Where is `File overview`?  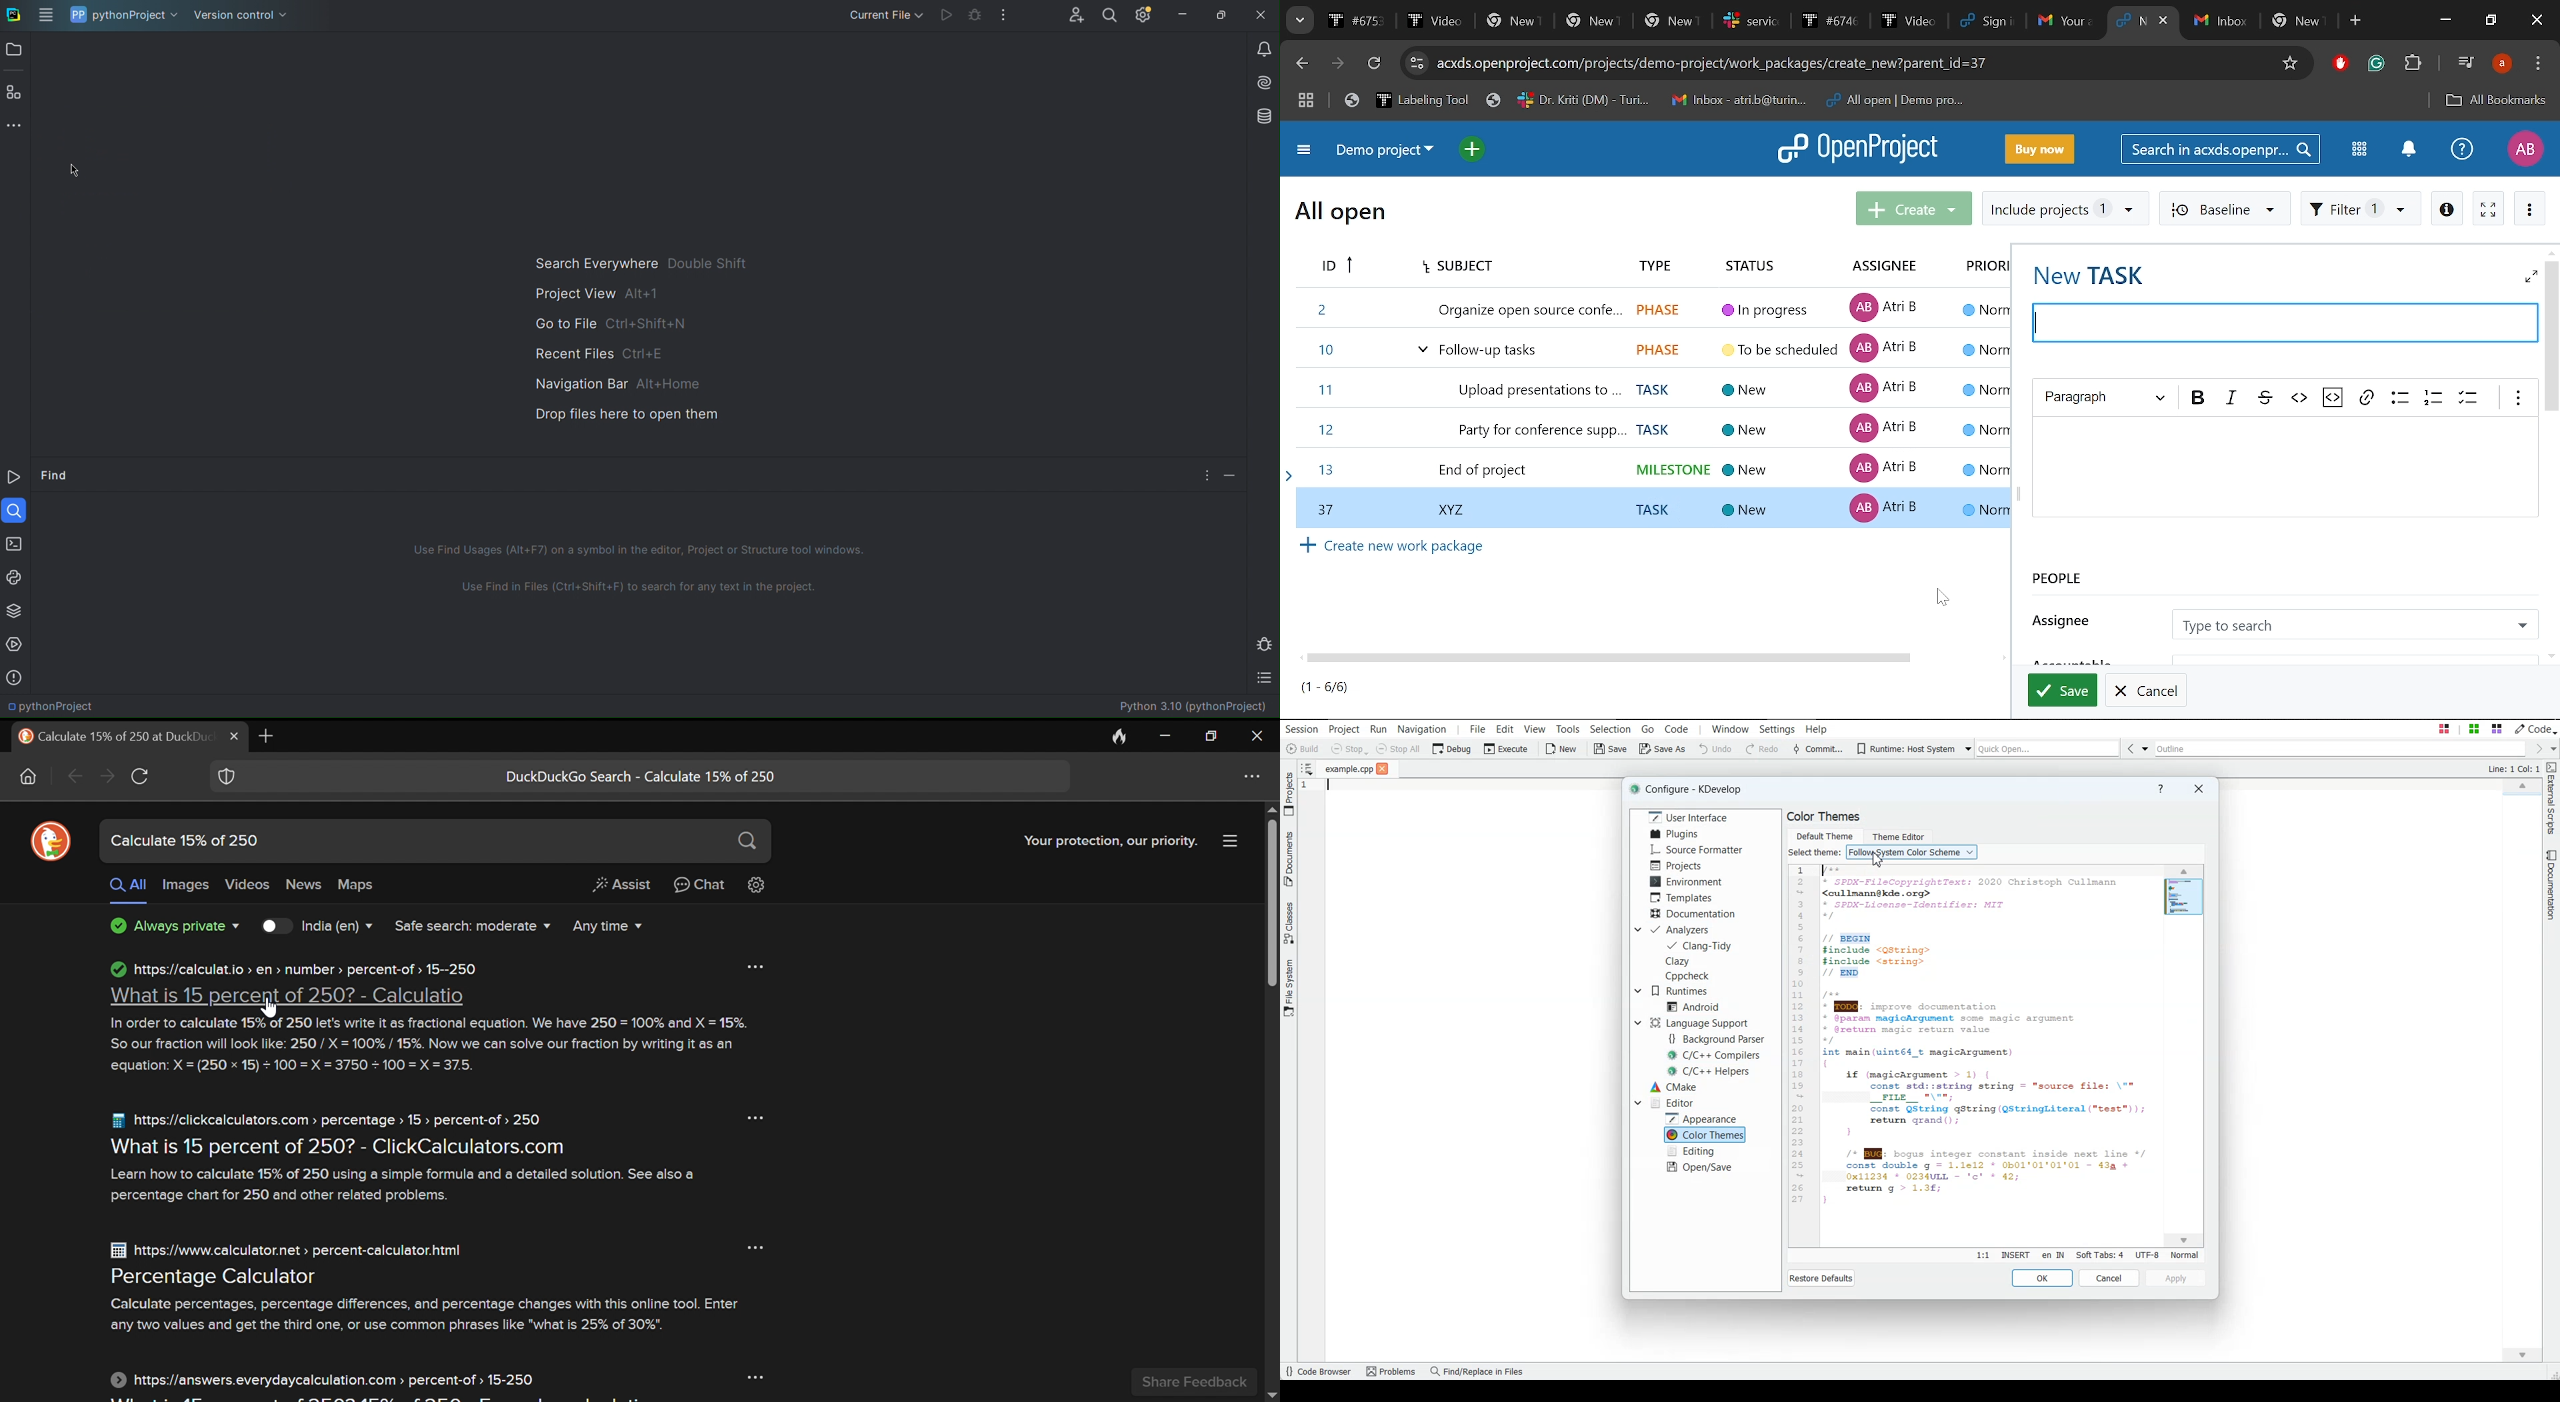 File overview is located at coordinates (2185, 897).